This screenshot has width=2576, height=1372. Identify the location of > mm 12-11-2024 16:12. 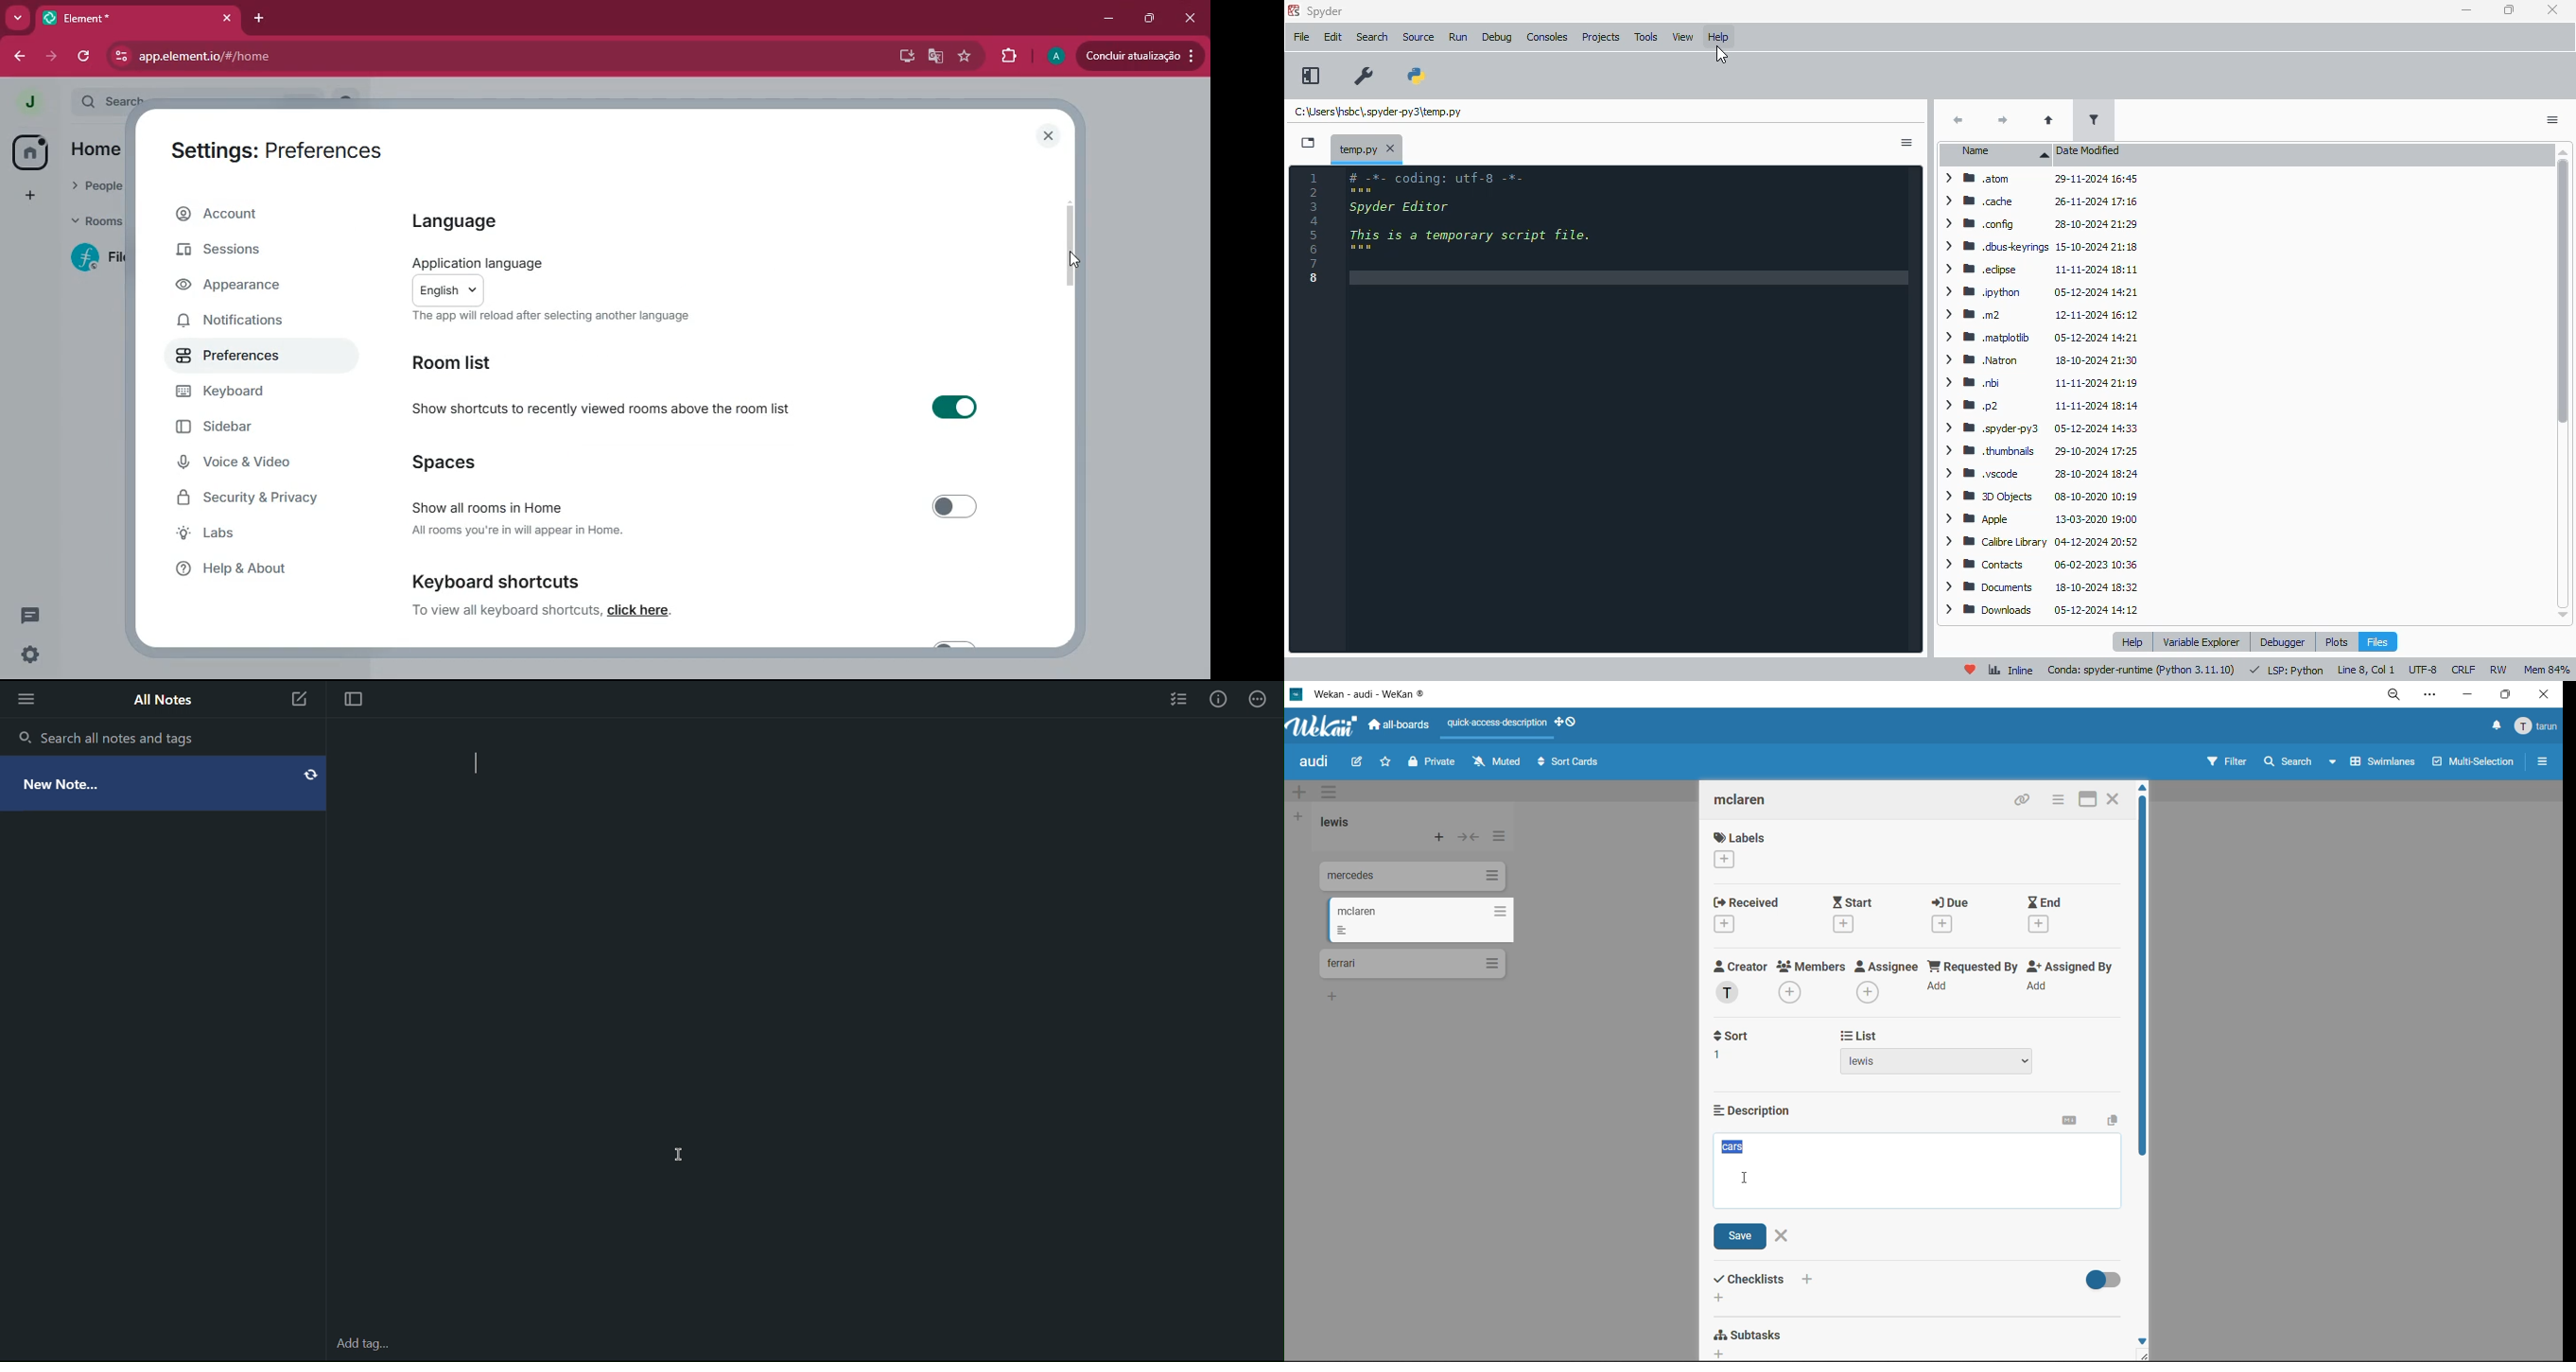
(2039, 314).